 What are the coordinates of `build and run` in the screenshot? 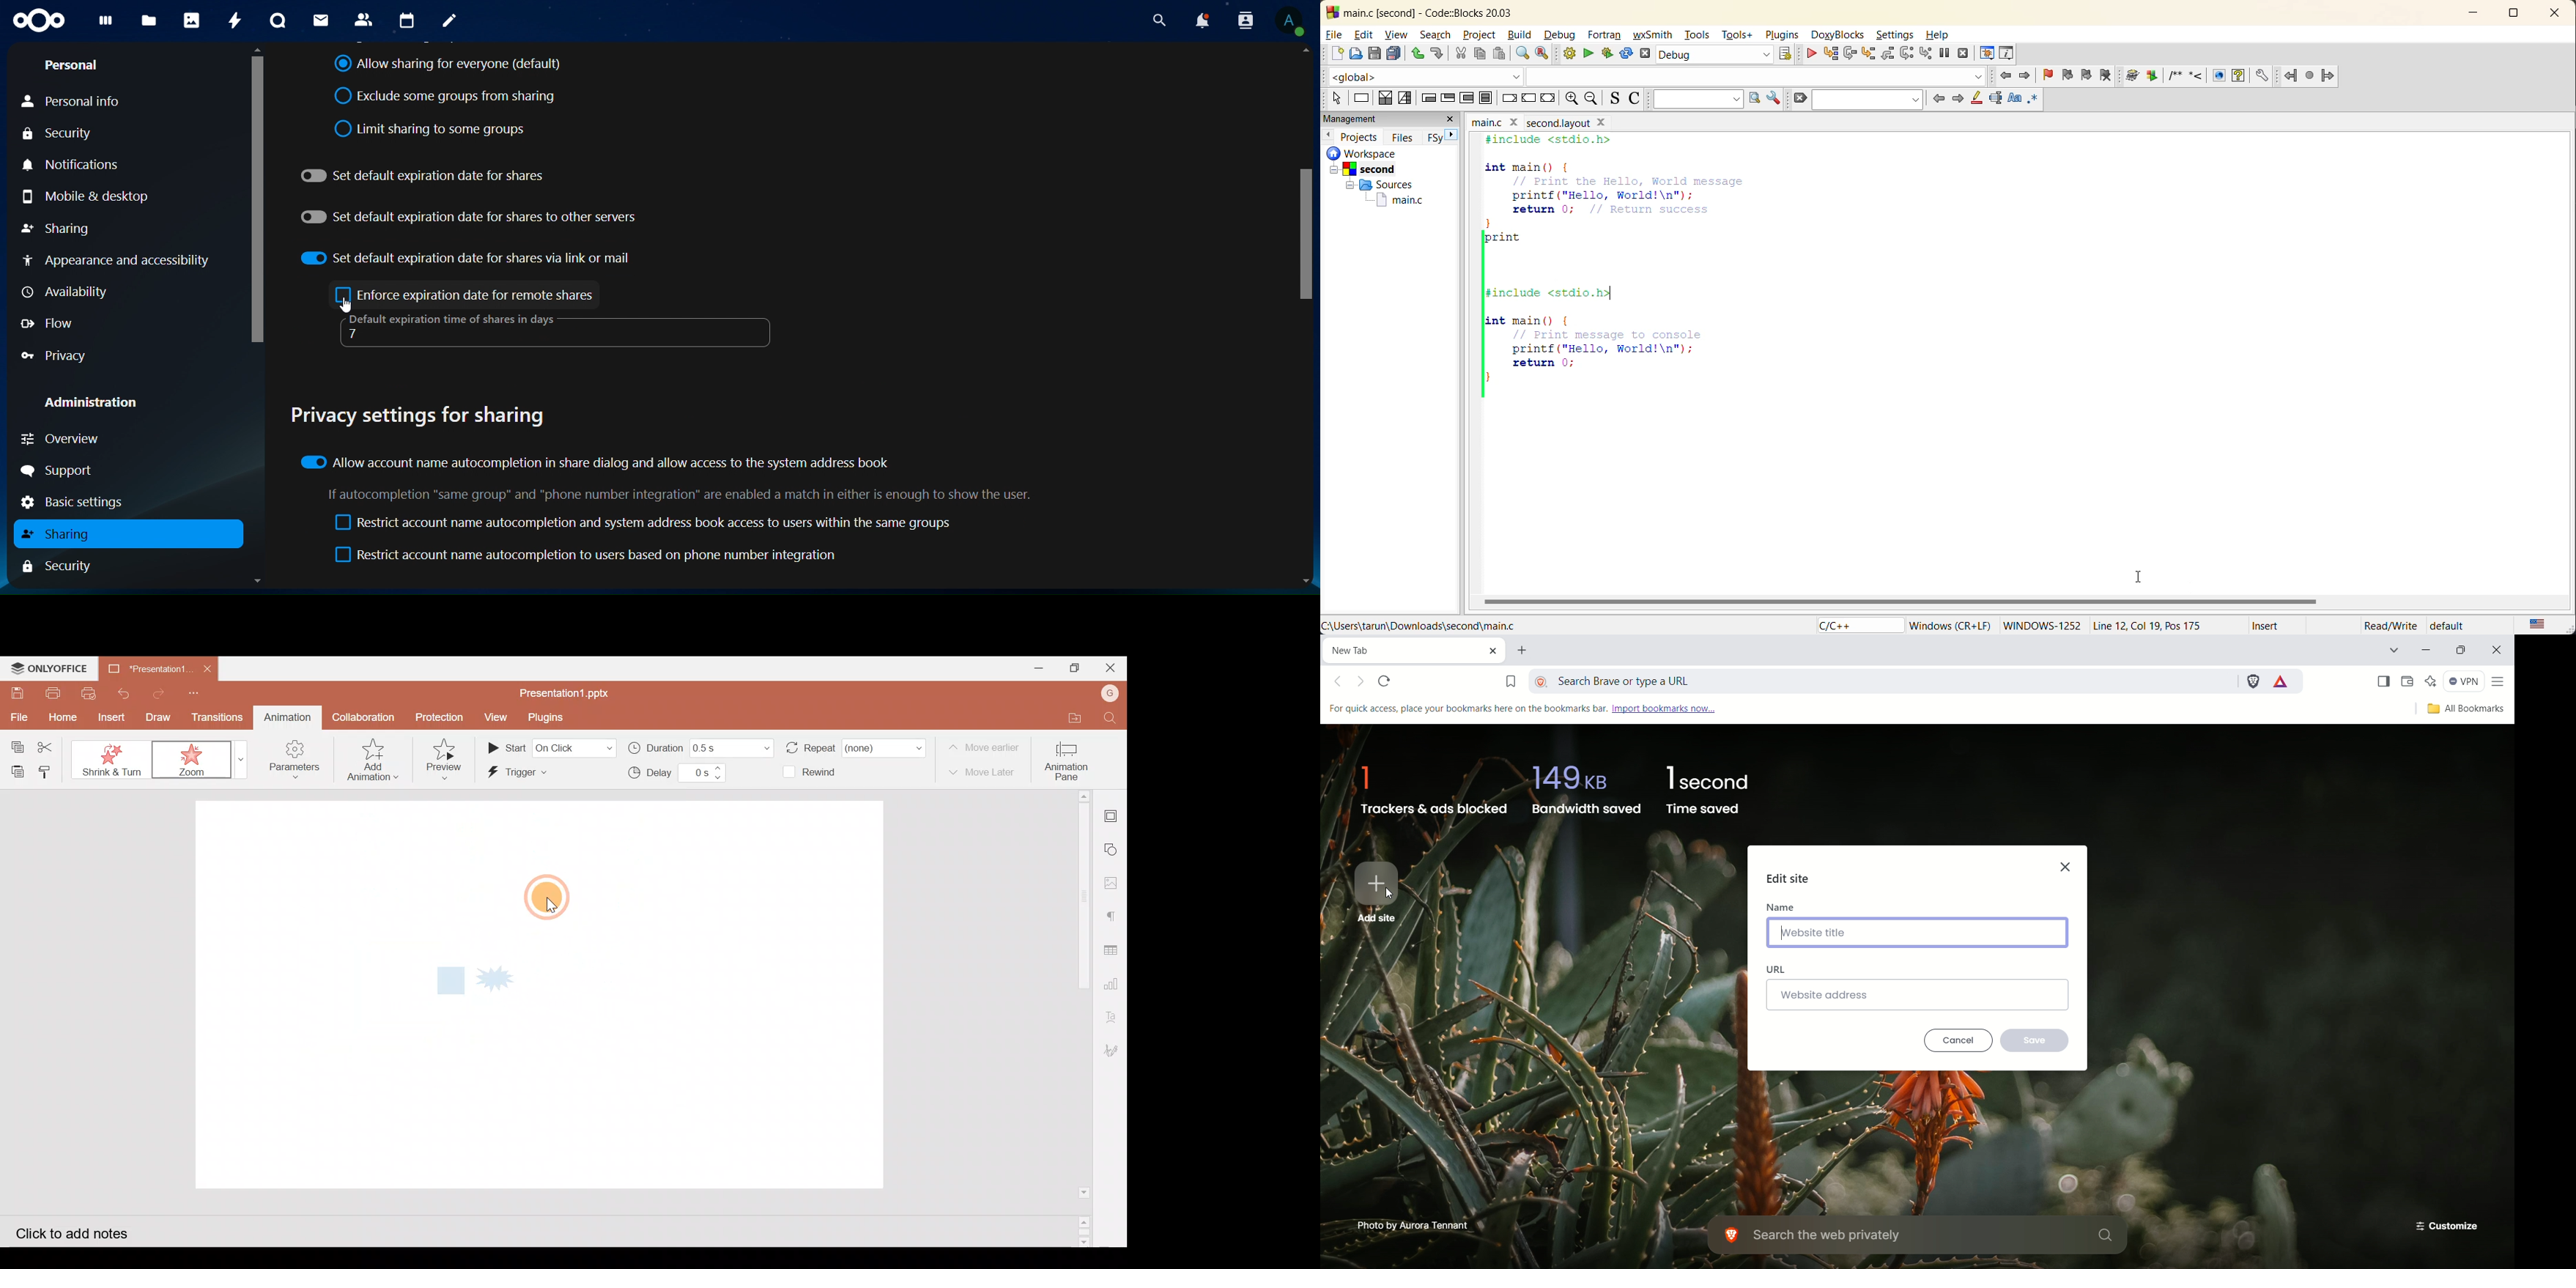 It's located at (1605, 54).